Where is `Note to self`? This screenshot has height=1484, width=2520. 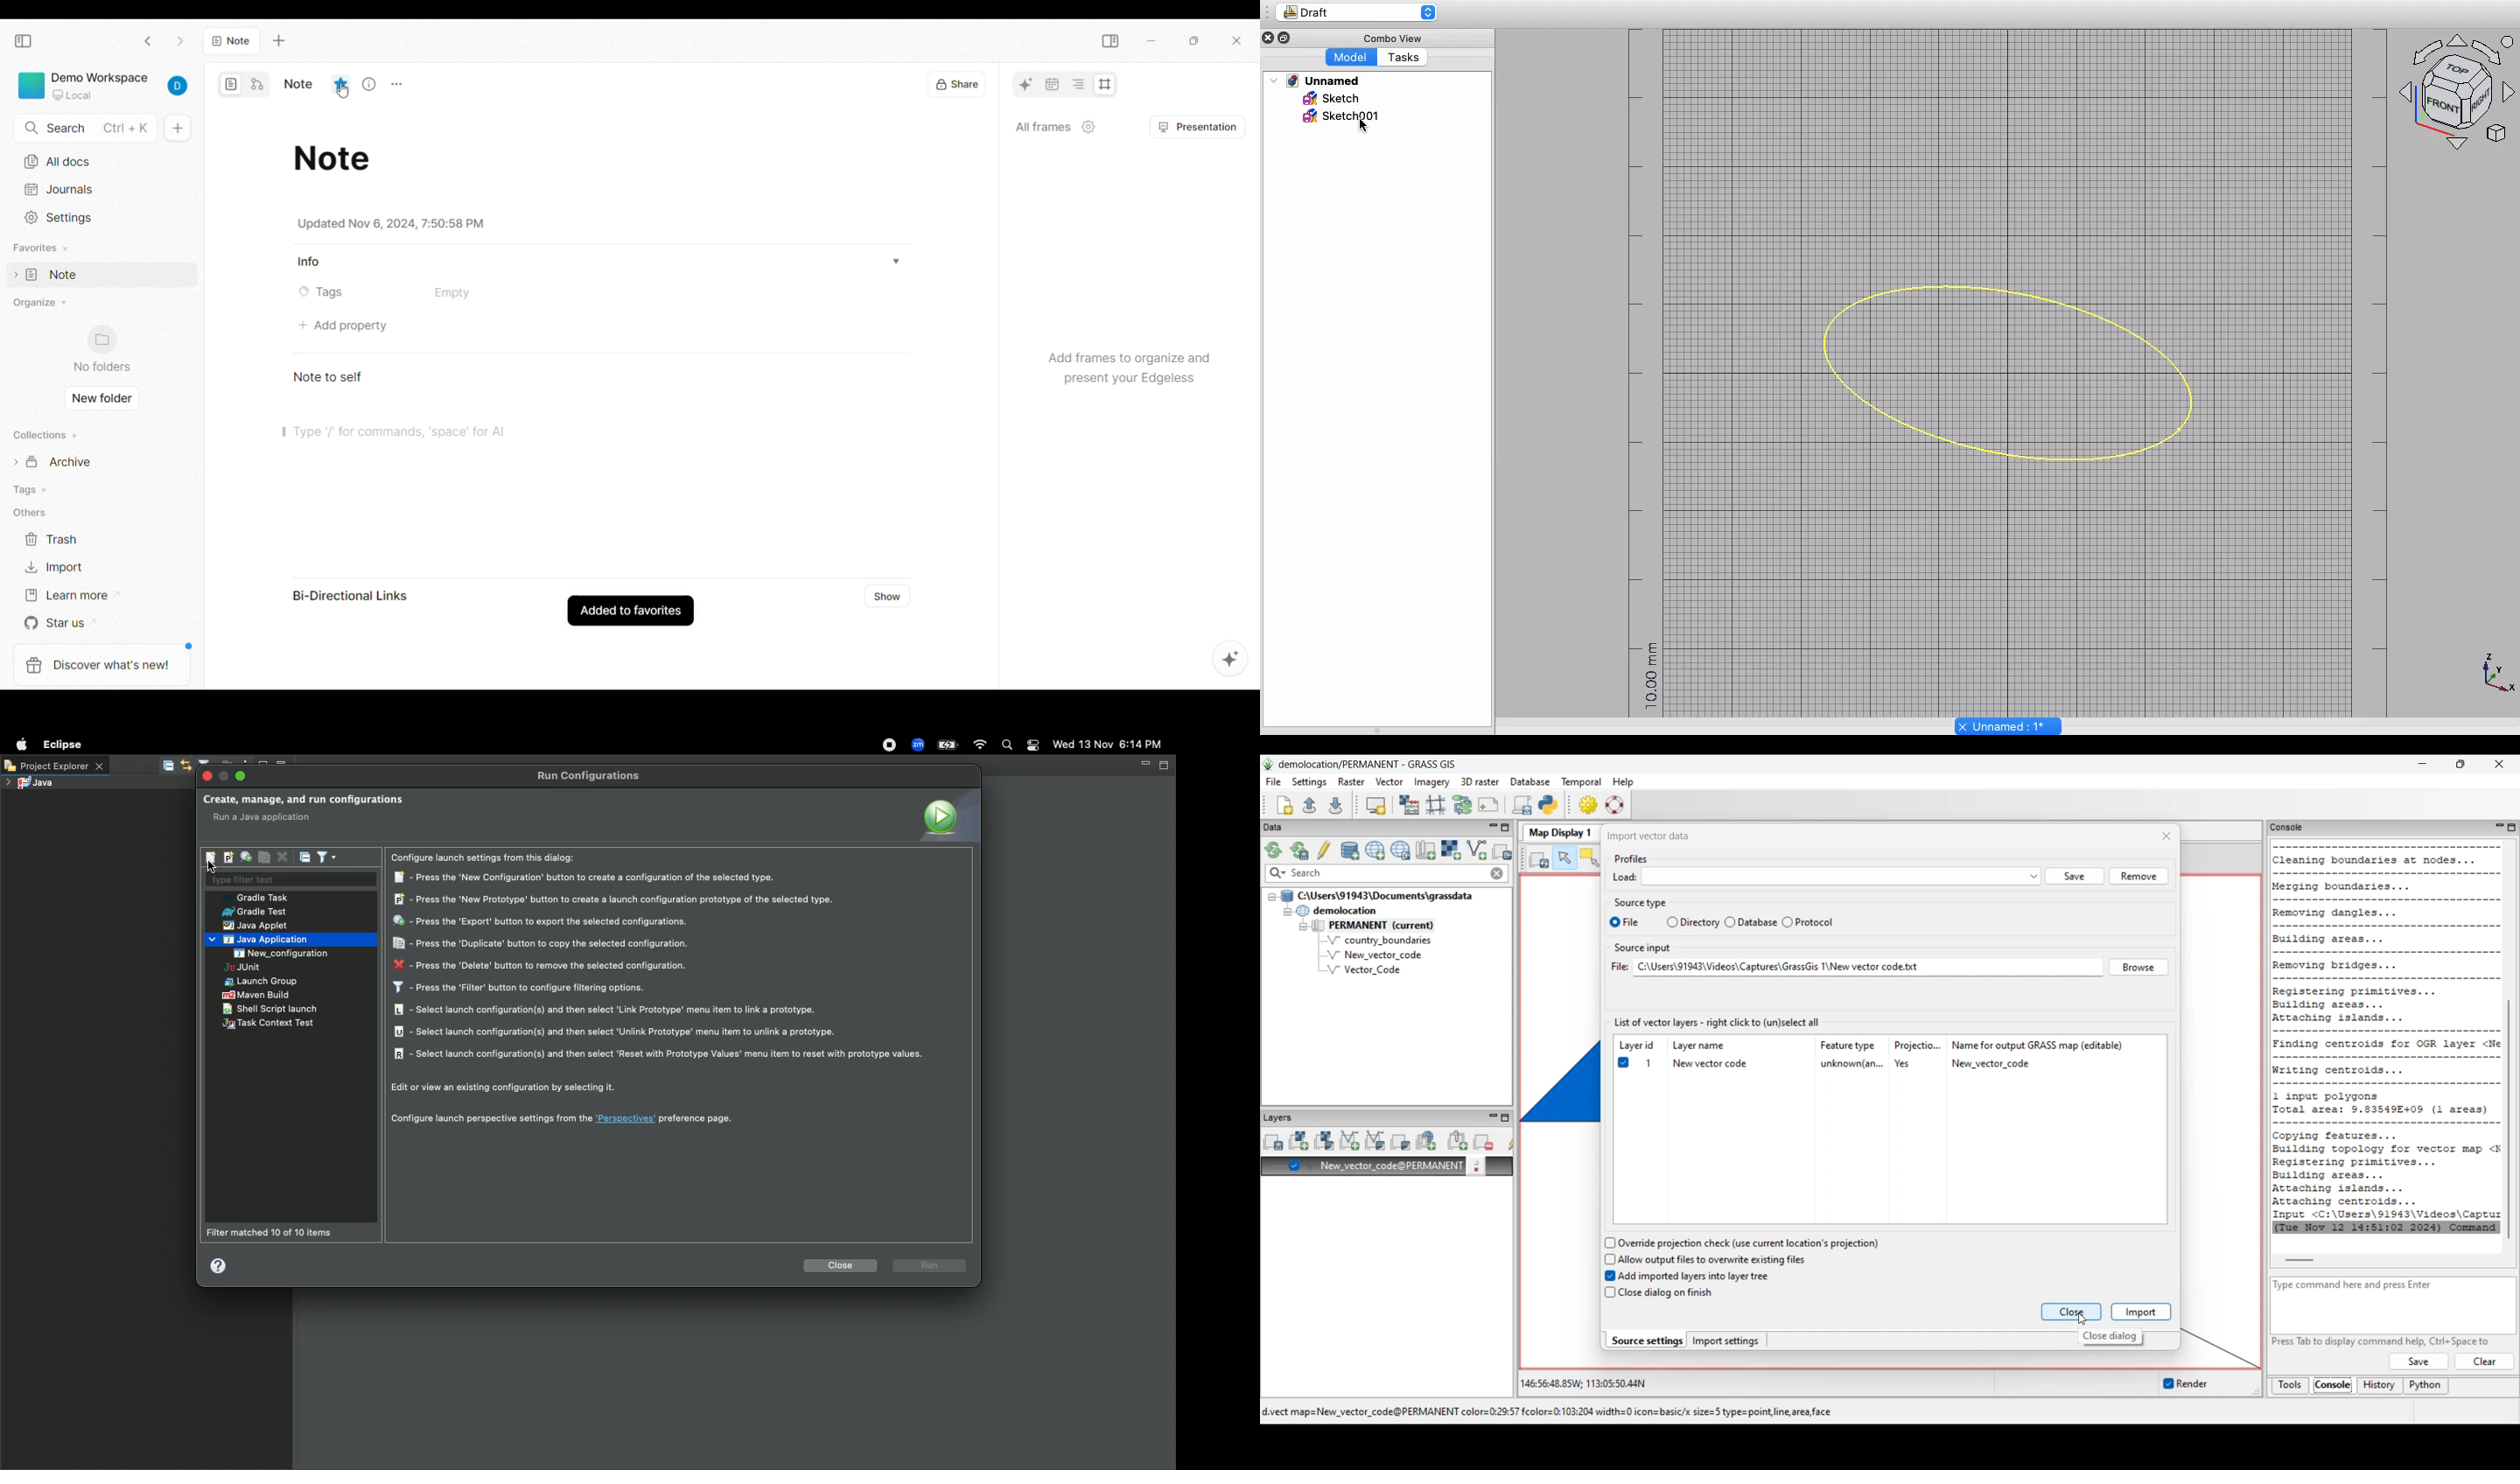
Note to self is located at coordinates (330, 376).